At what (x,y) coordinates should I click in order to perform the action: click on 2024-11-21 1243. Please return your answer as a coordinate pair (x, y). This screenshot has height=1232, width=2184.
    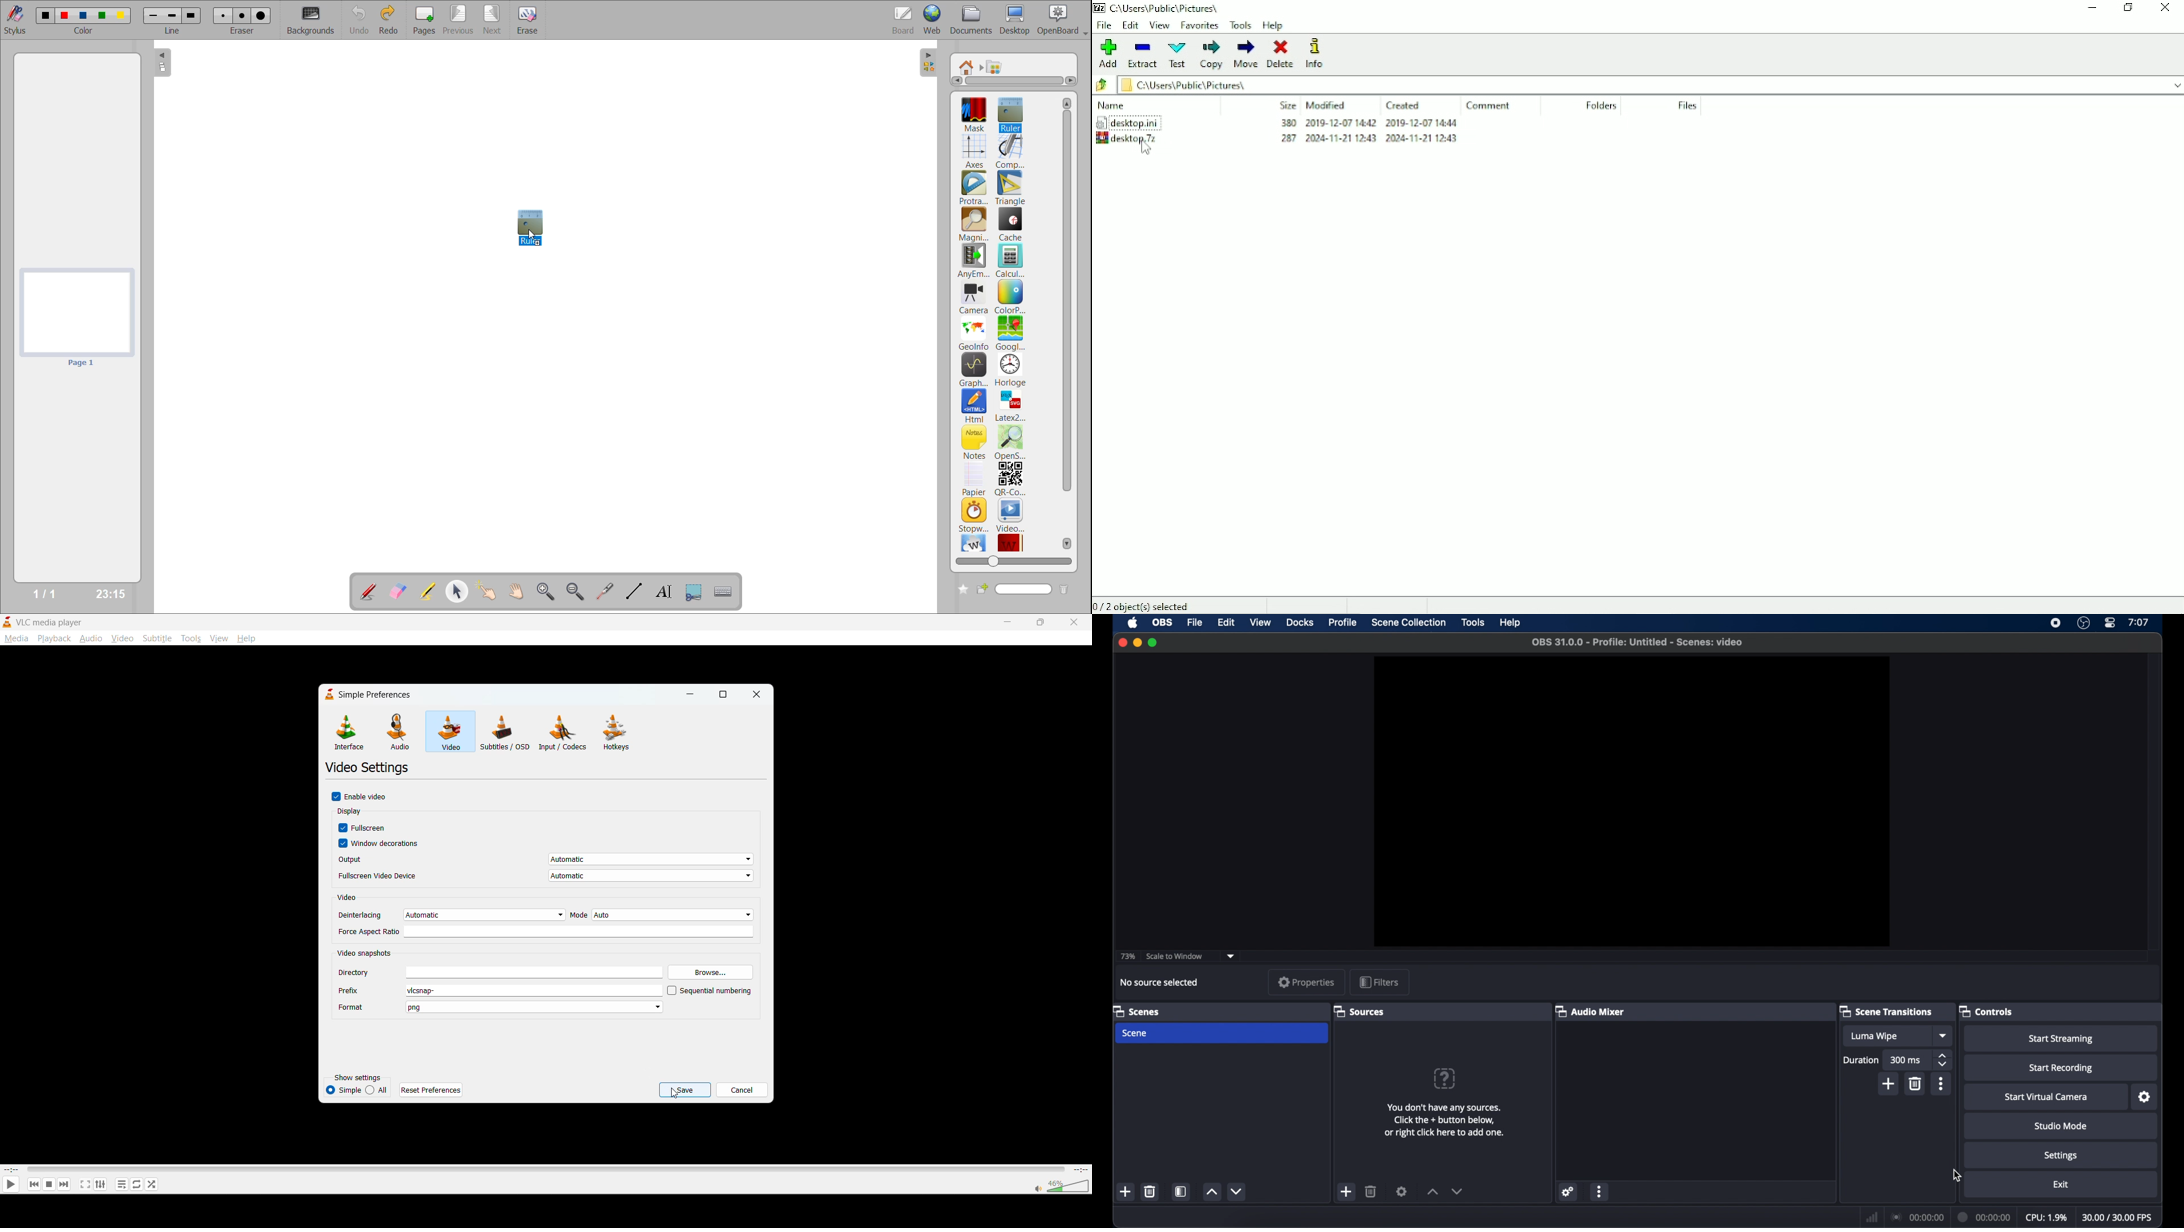
    Looking at the image, I should click on (1422, 140).